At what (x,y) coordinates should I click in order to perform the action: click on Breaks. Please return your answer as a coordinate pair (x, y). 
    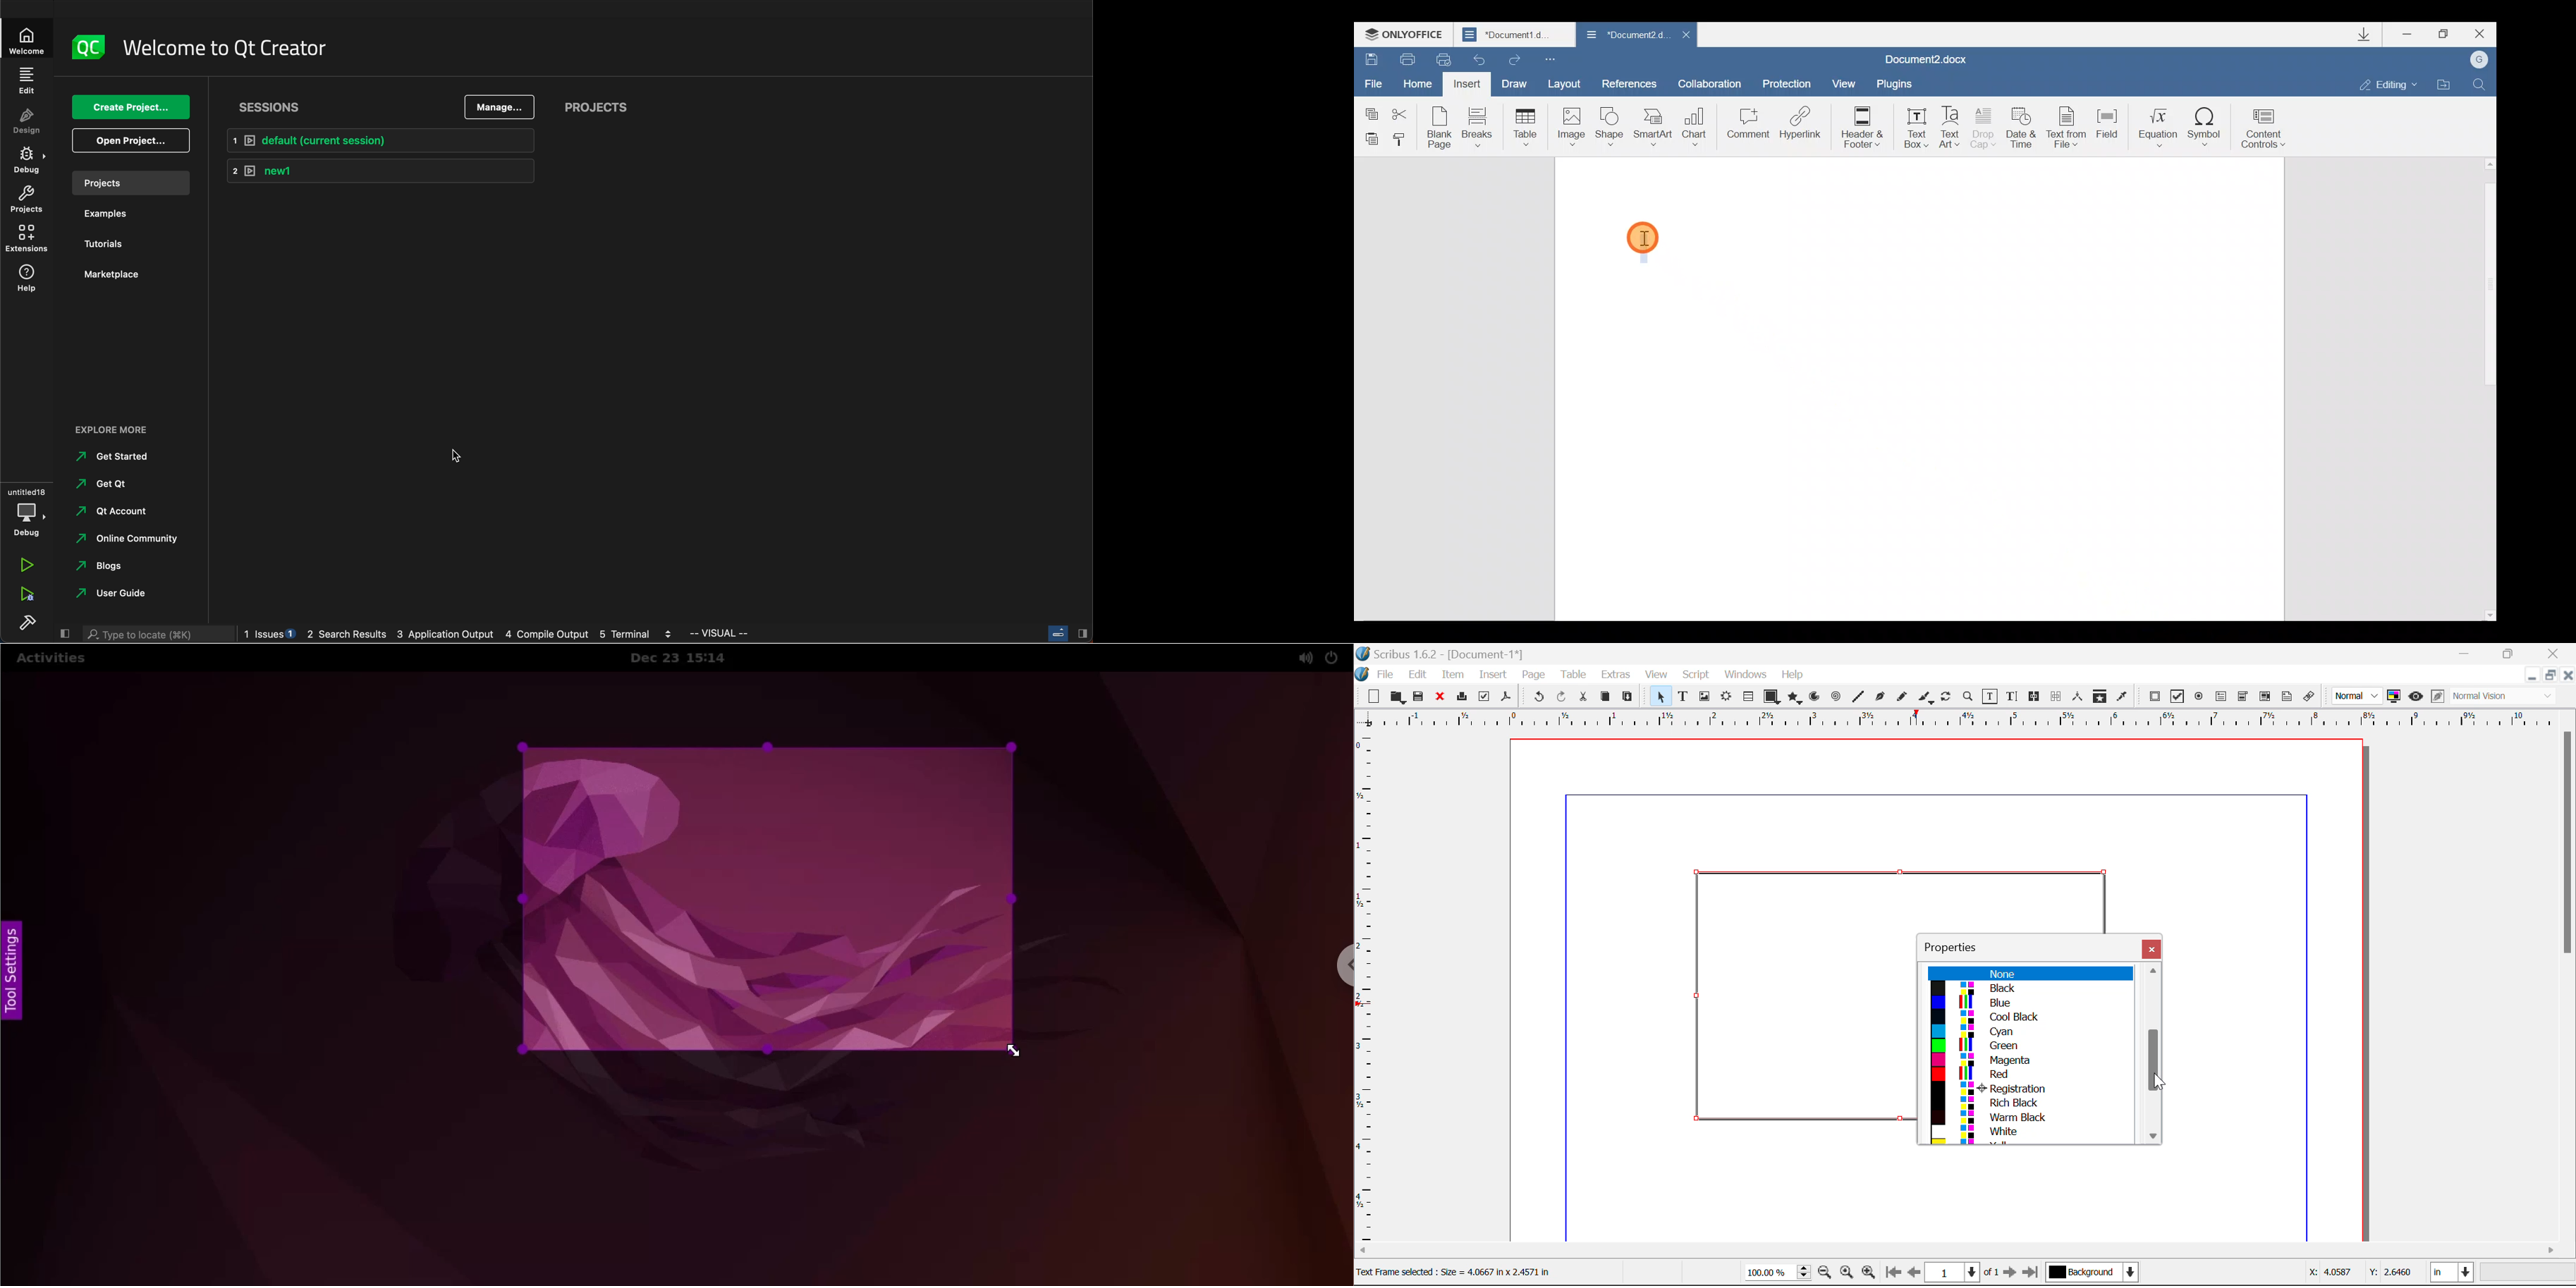
    Looking at the image, I should click on (1478, 126).